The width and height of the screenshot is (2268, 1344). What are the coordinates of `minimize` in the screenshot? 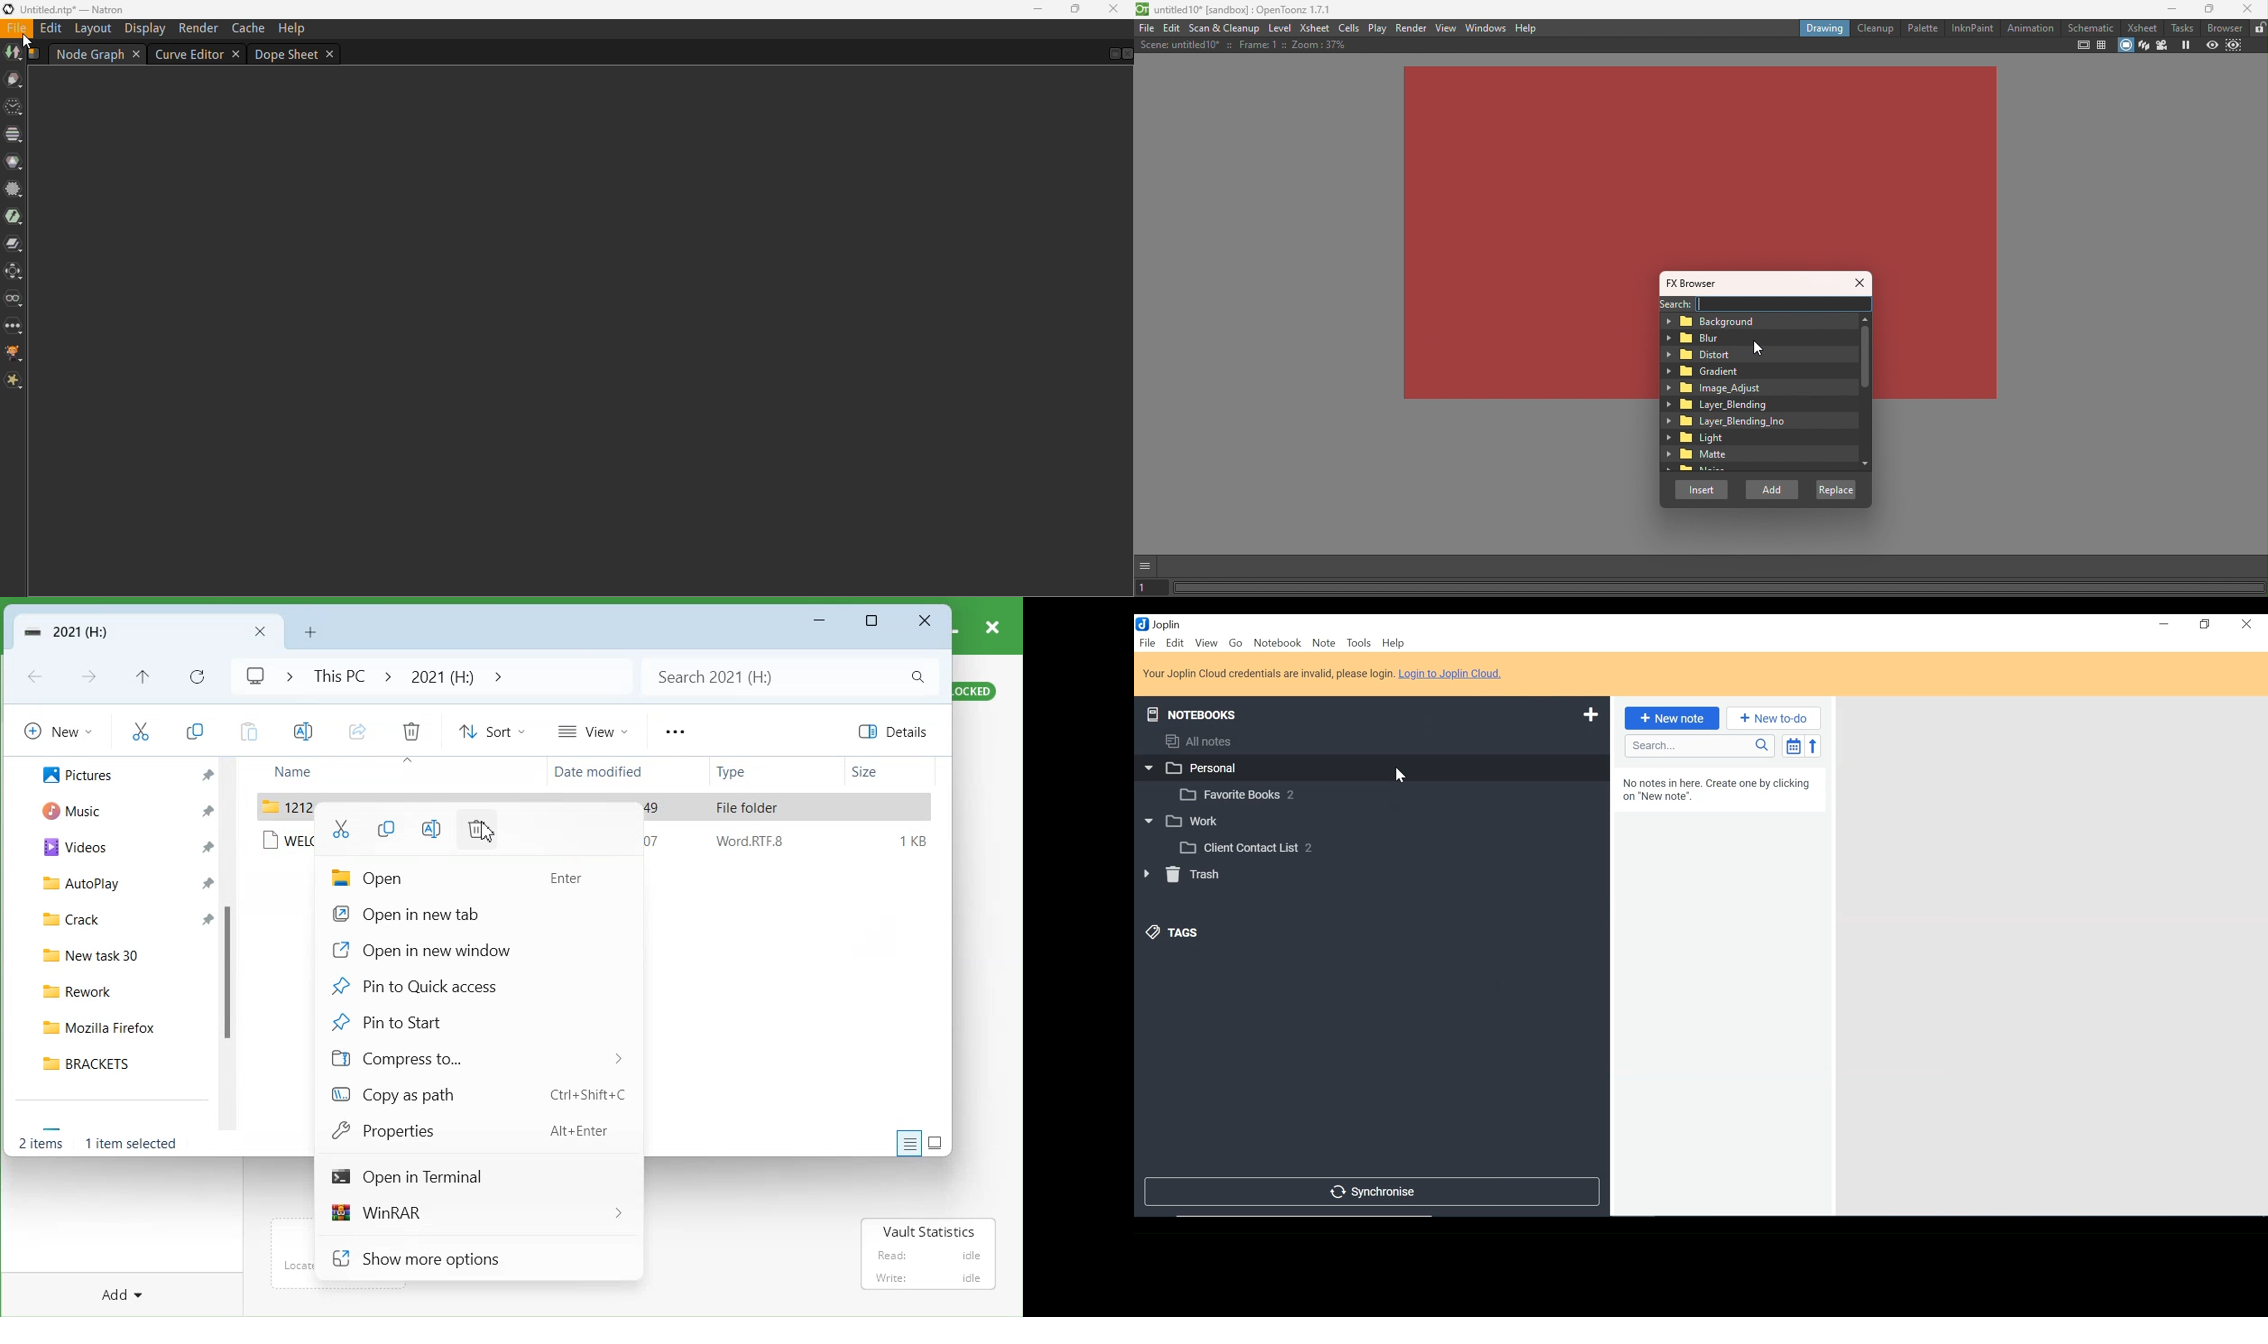 It's located at (2164, 626).